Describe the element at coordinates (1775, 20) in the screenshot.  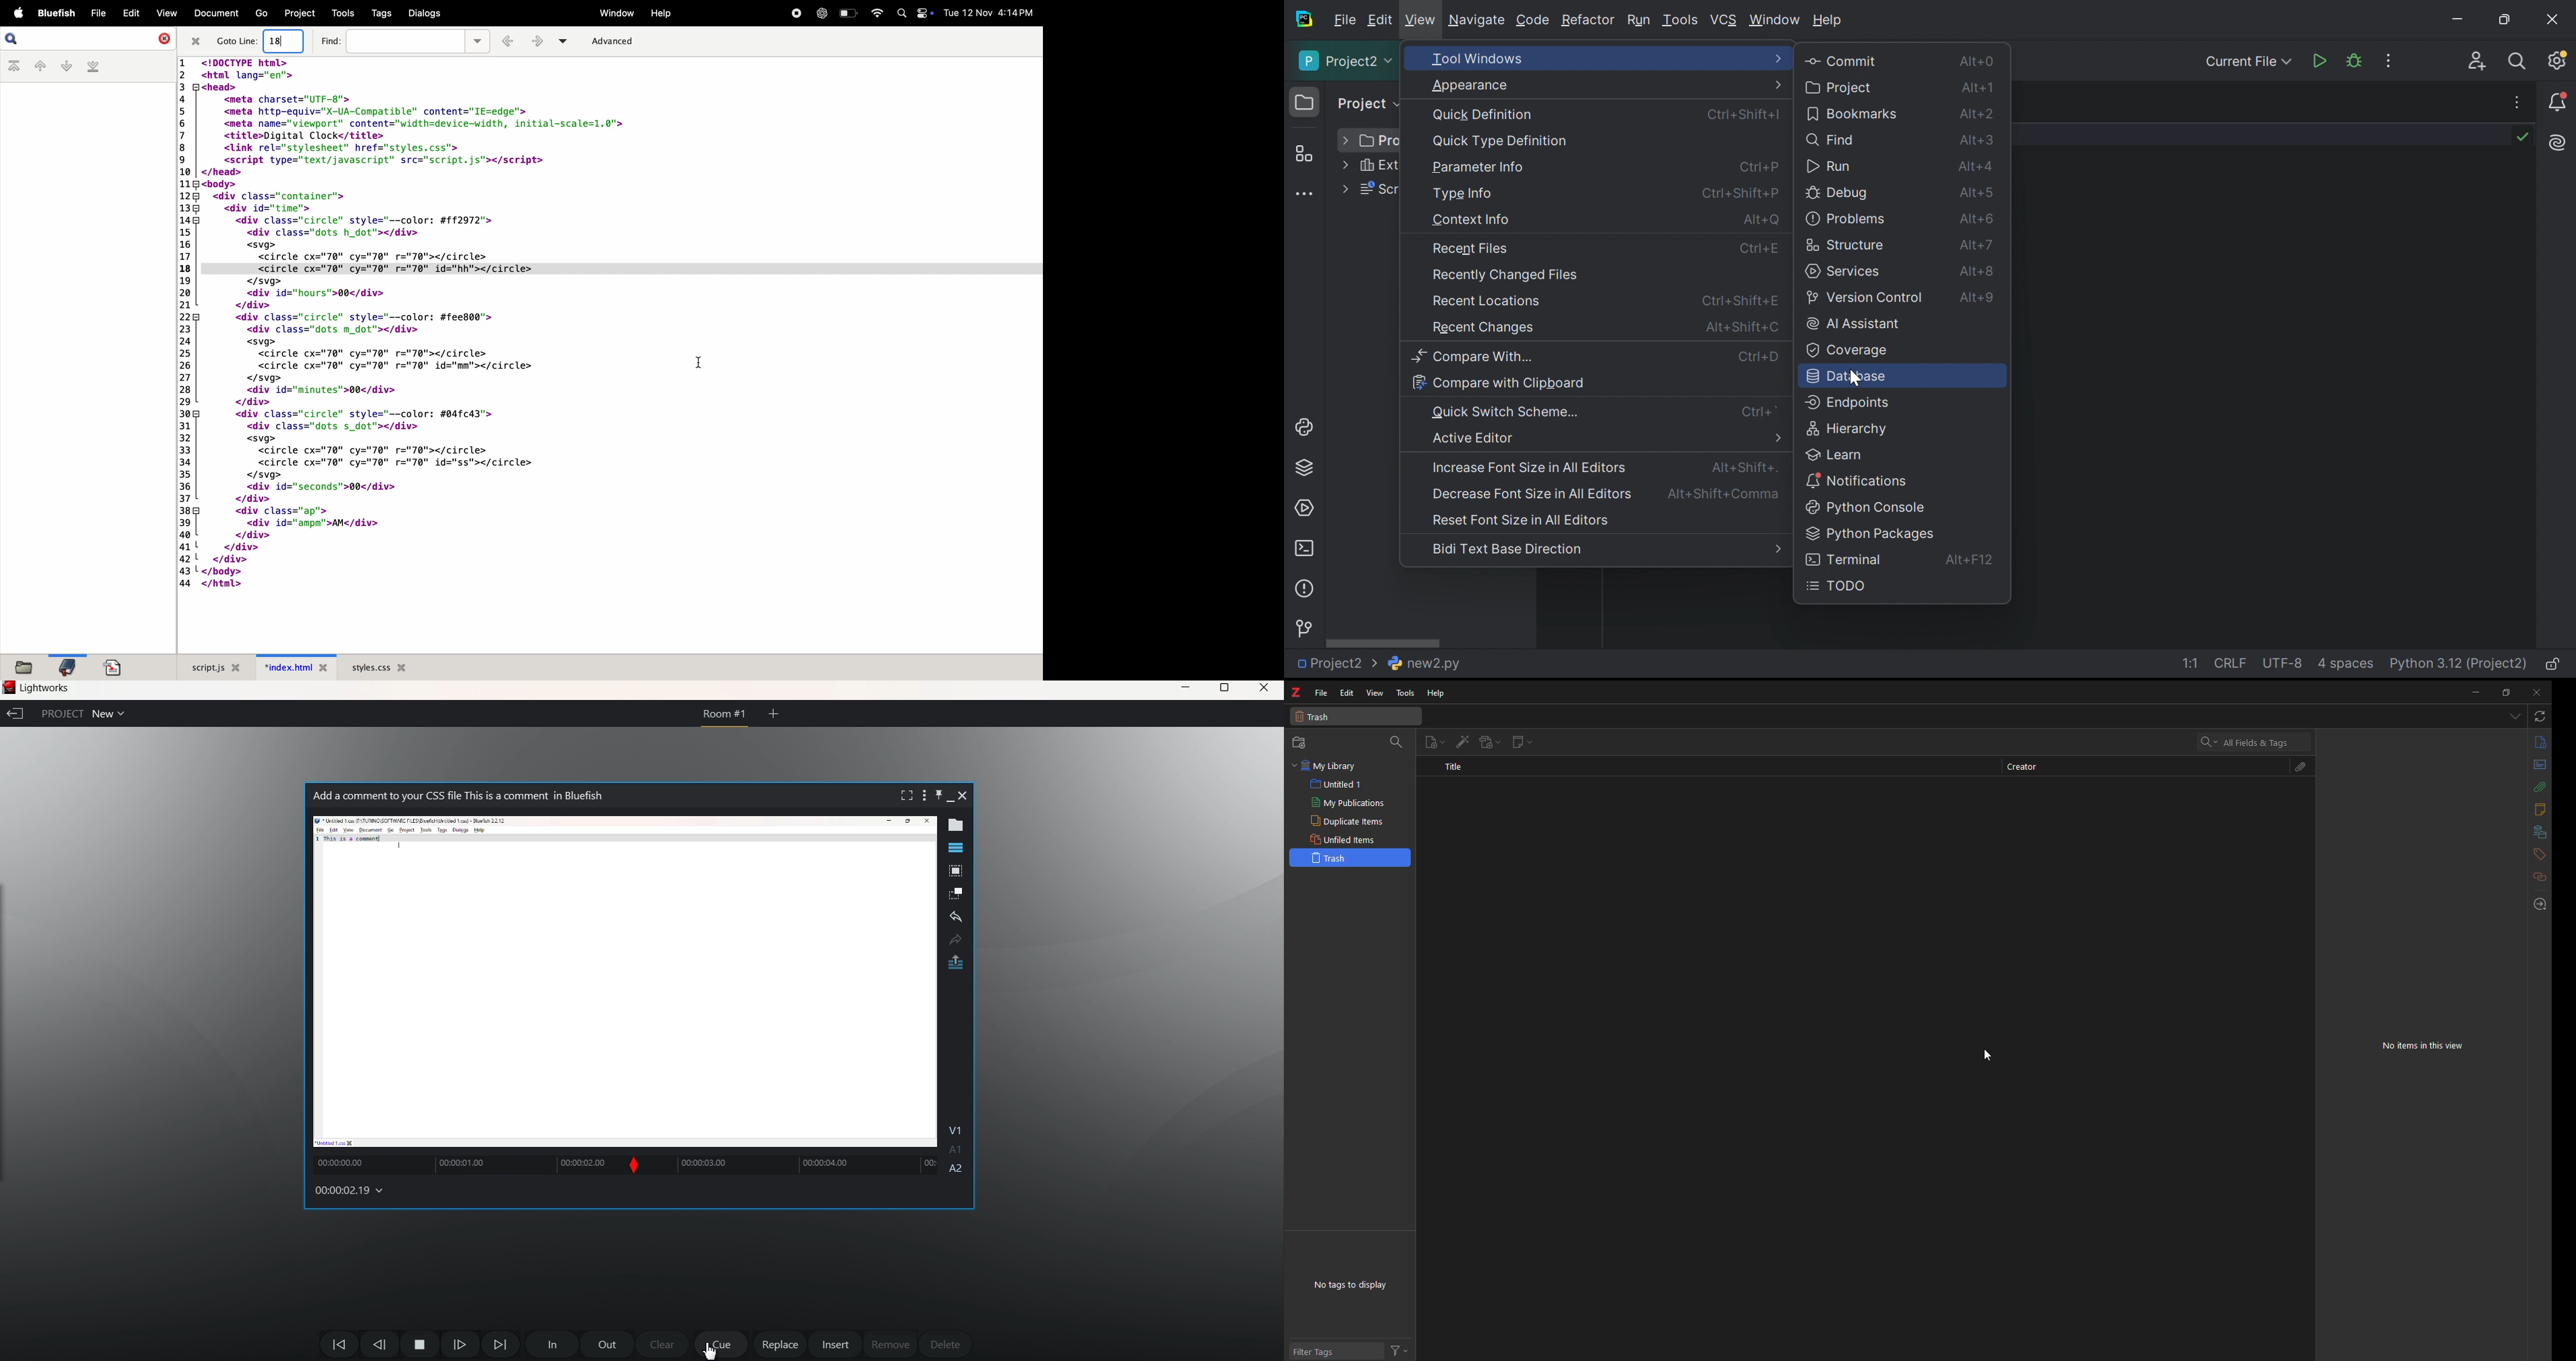
I see `Windows` at that location.